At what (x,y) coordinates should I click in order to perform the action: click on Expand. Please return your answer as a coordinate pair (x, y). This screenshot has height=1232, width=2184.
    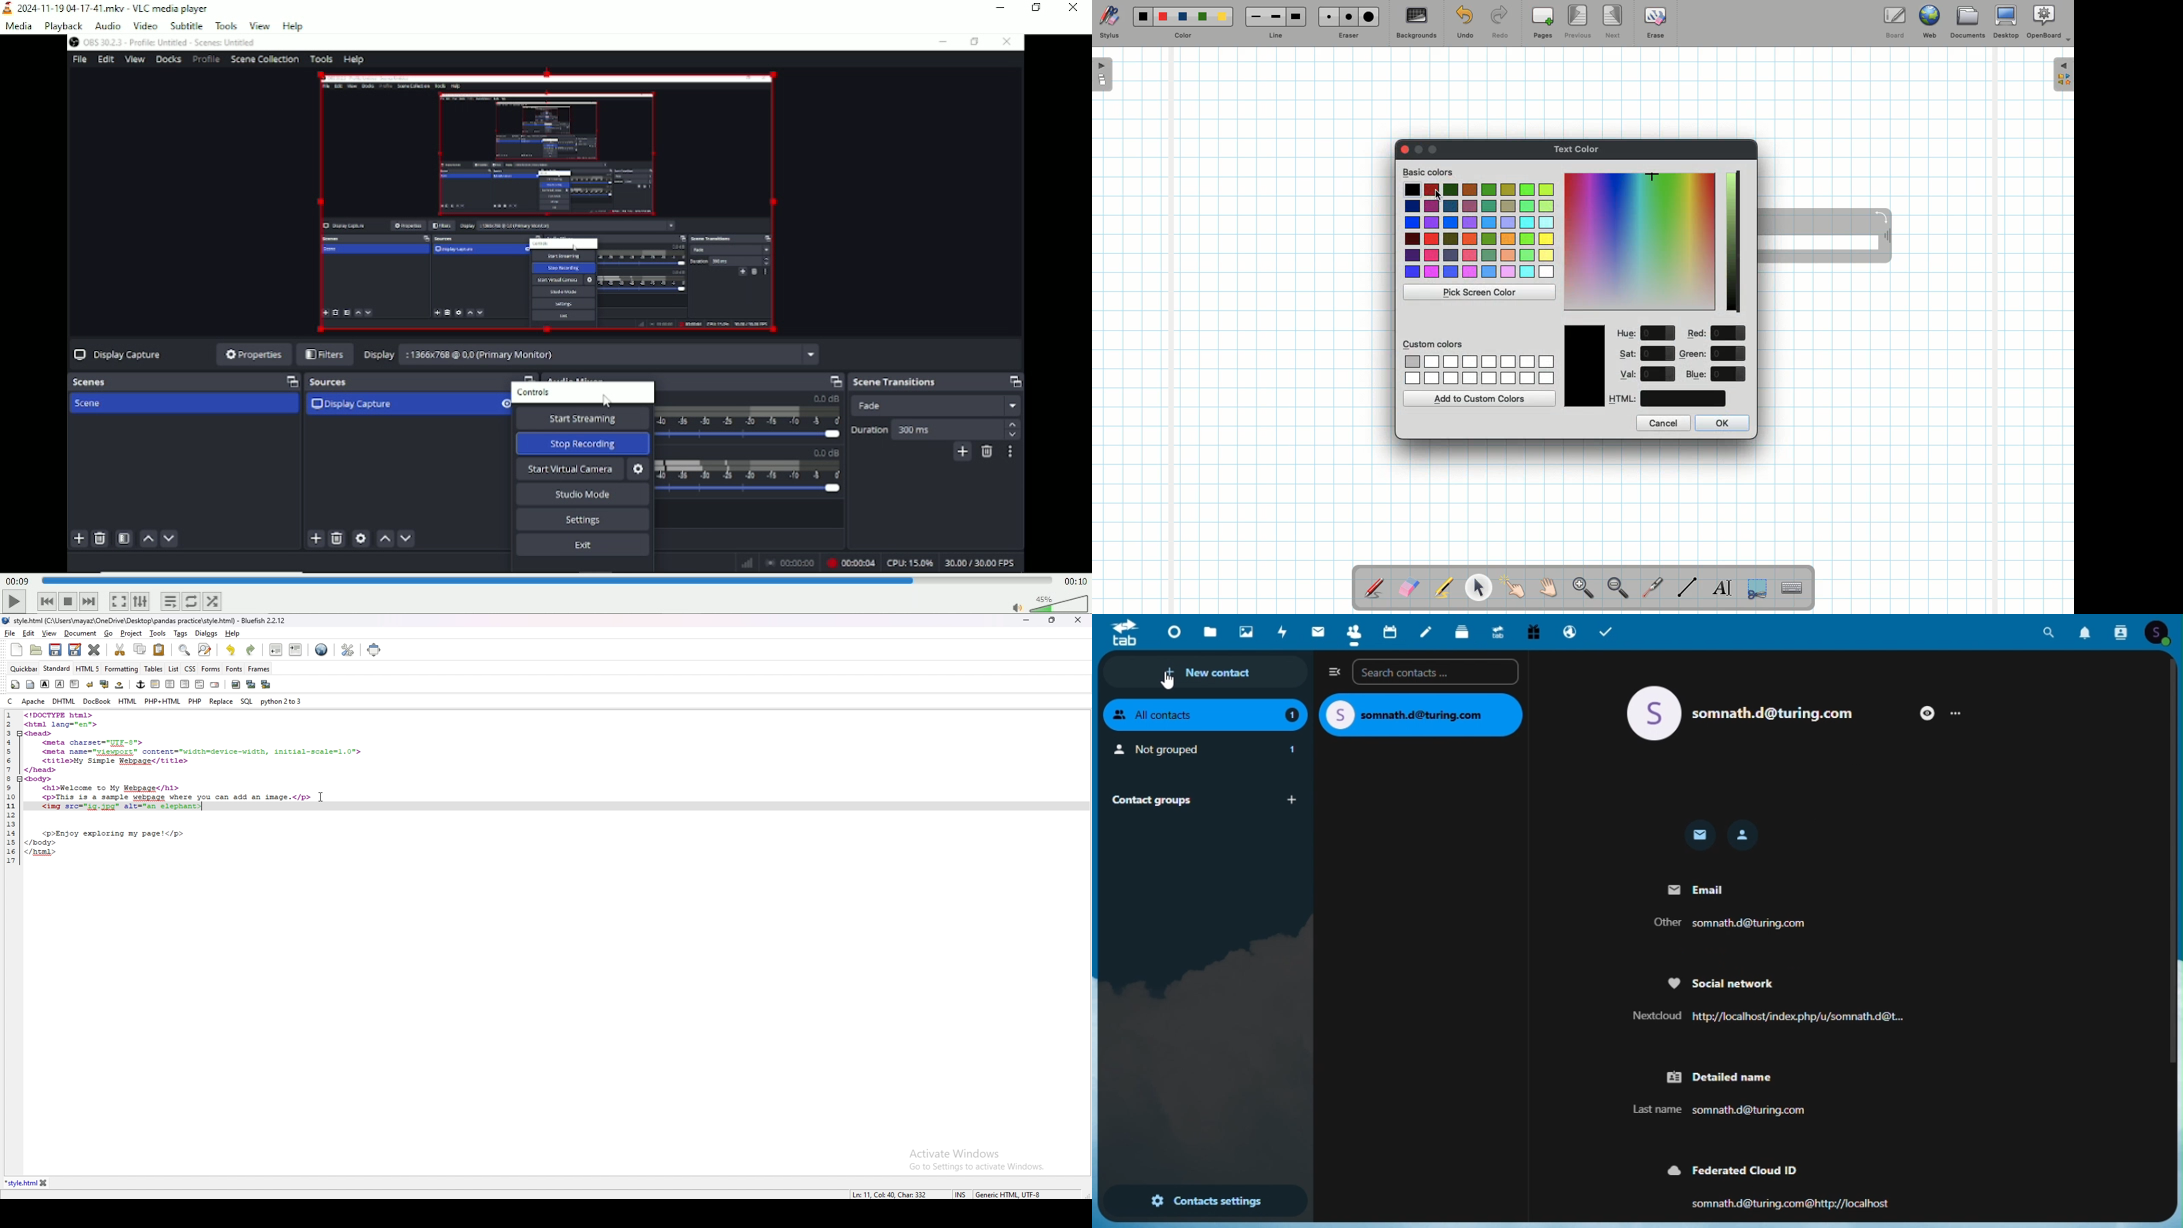
    Looking at the image, I should click on (2063, 74).